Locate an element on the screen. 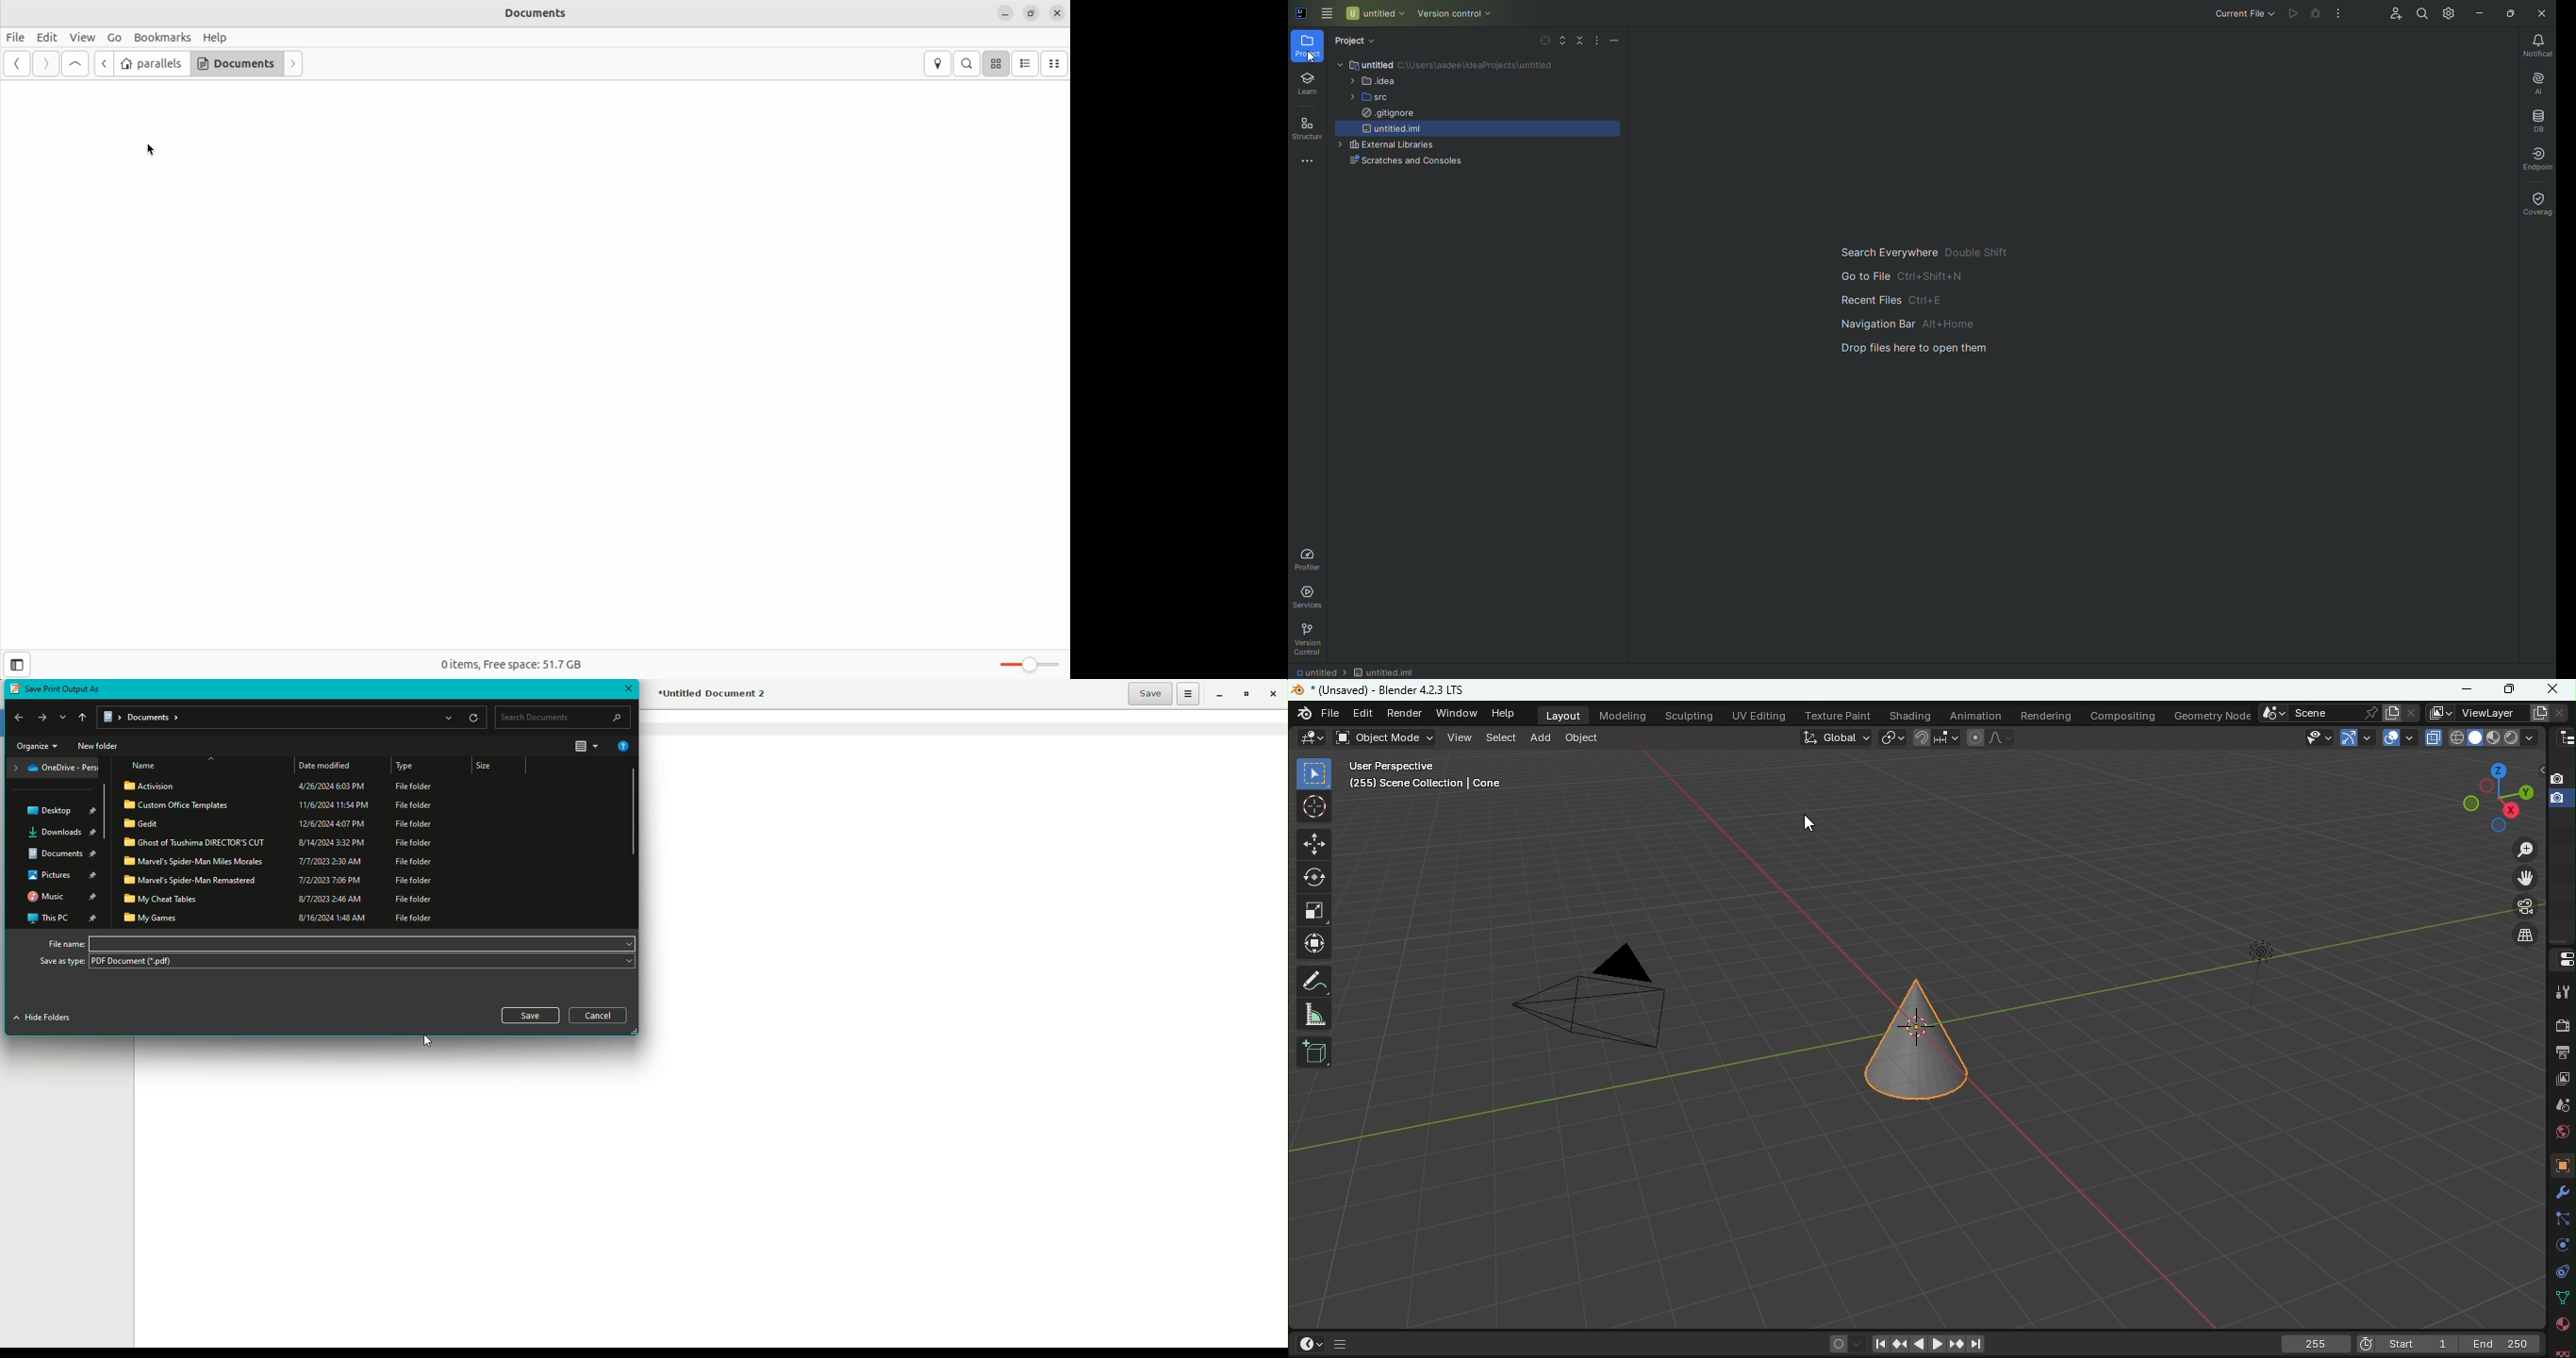 The image size is (2576, 1372). Texture paint is located at coordinates (1835, 714).